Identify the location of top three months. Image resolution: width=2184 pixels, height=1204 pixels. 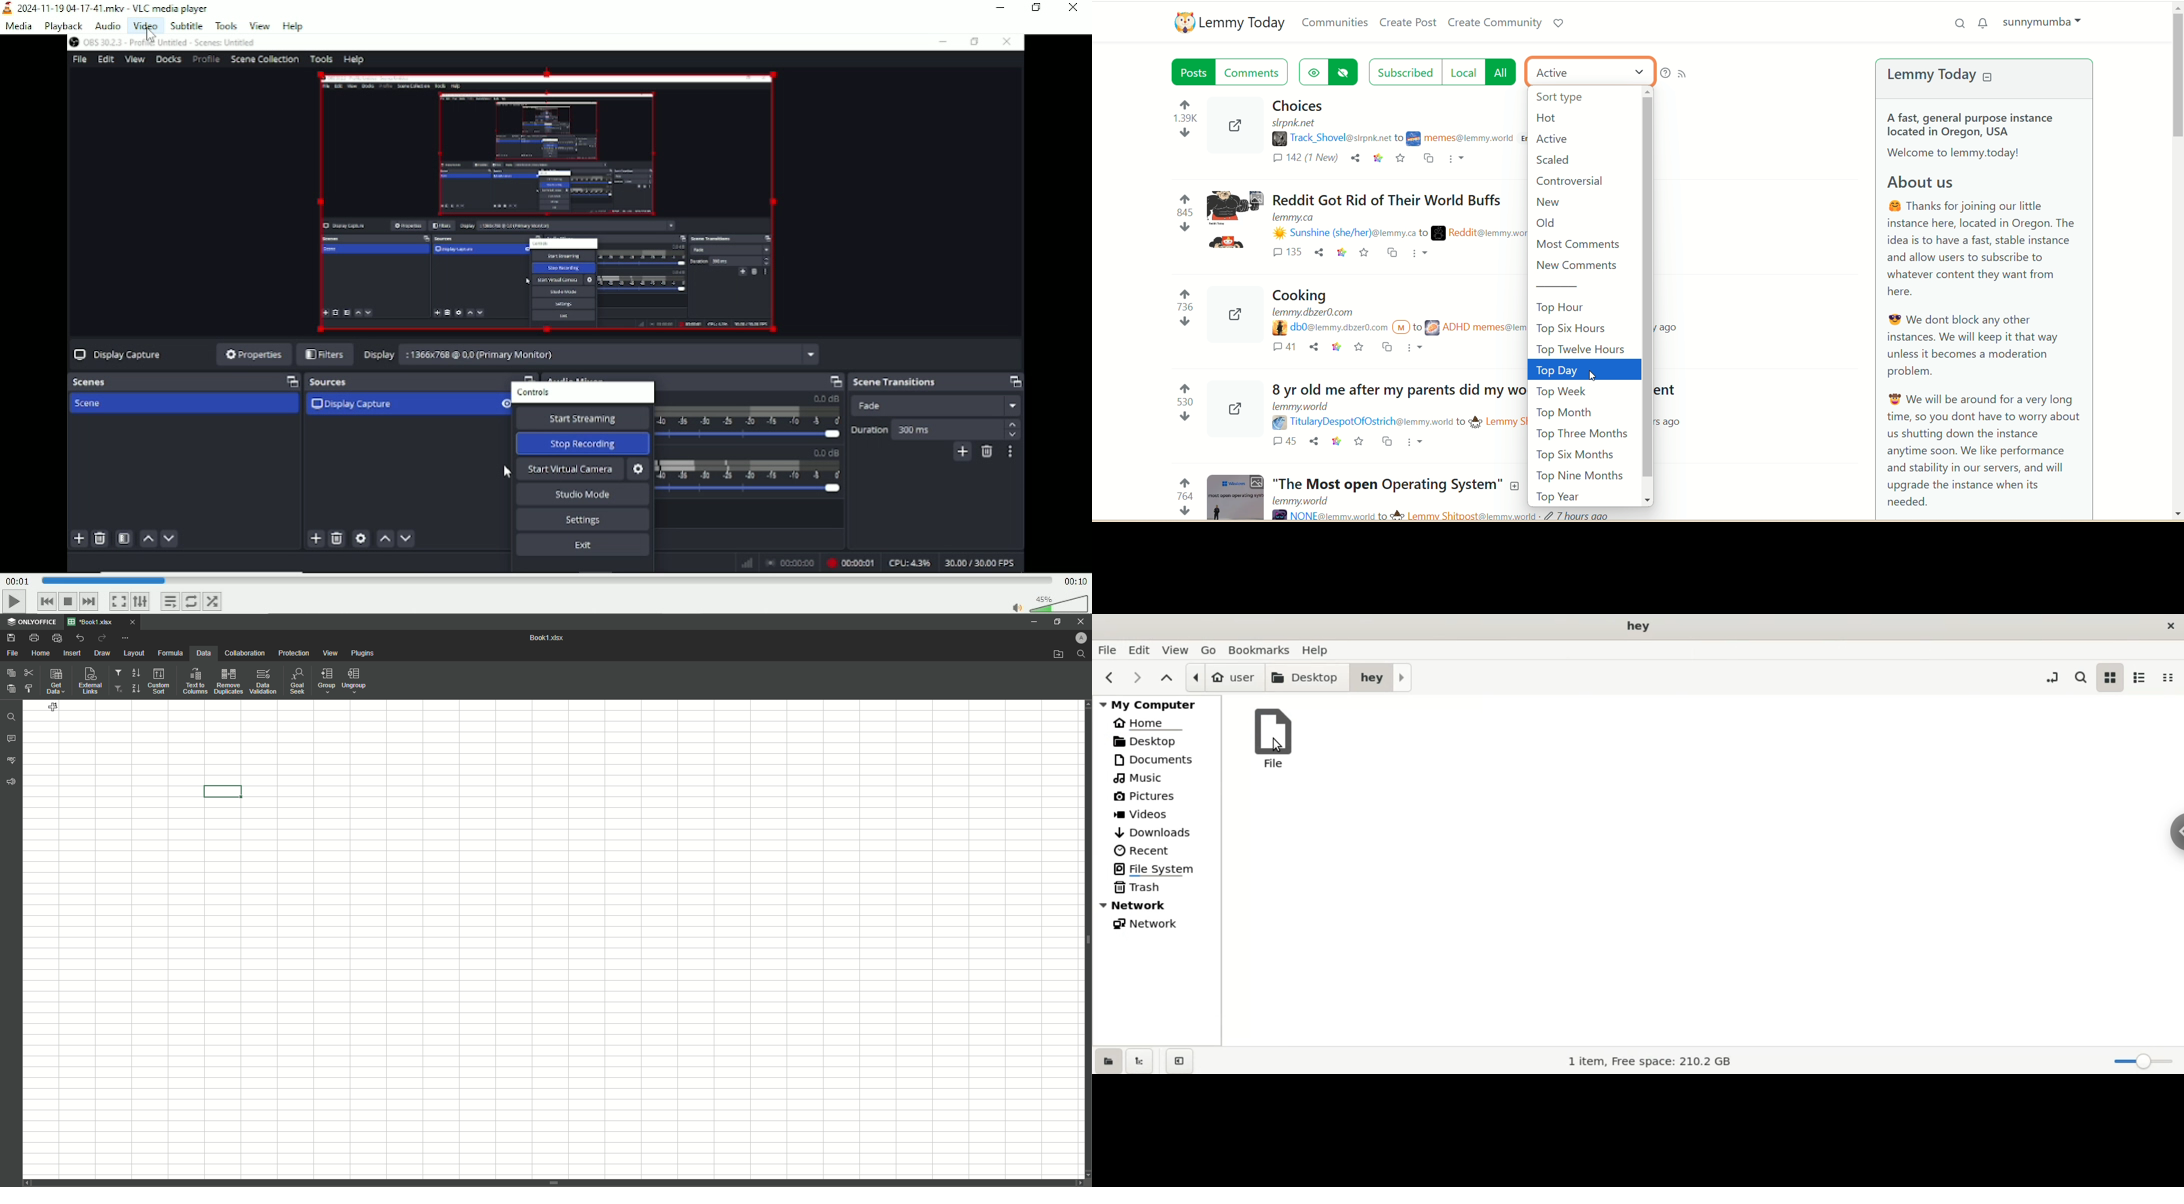
(1582, 435).